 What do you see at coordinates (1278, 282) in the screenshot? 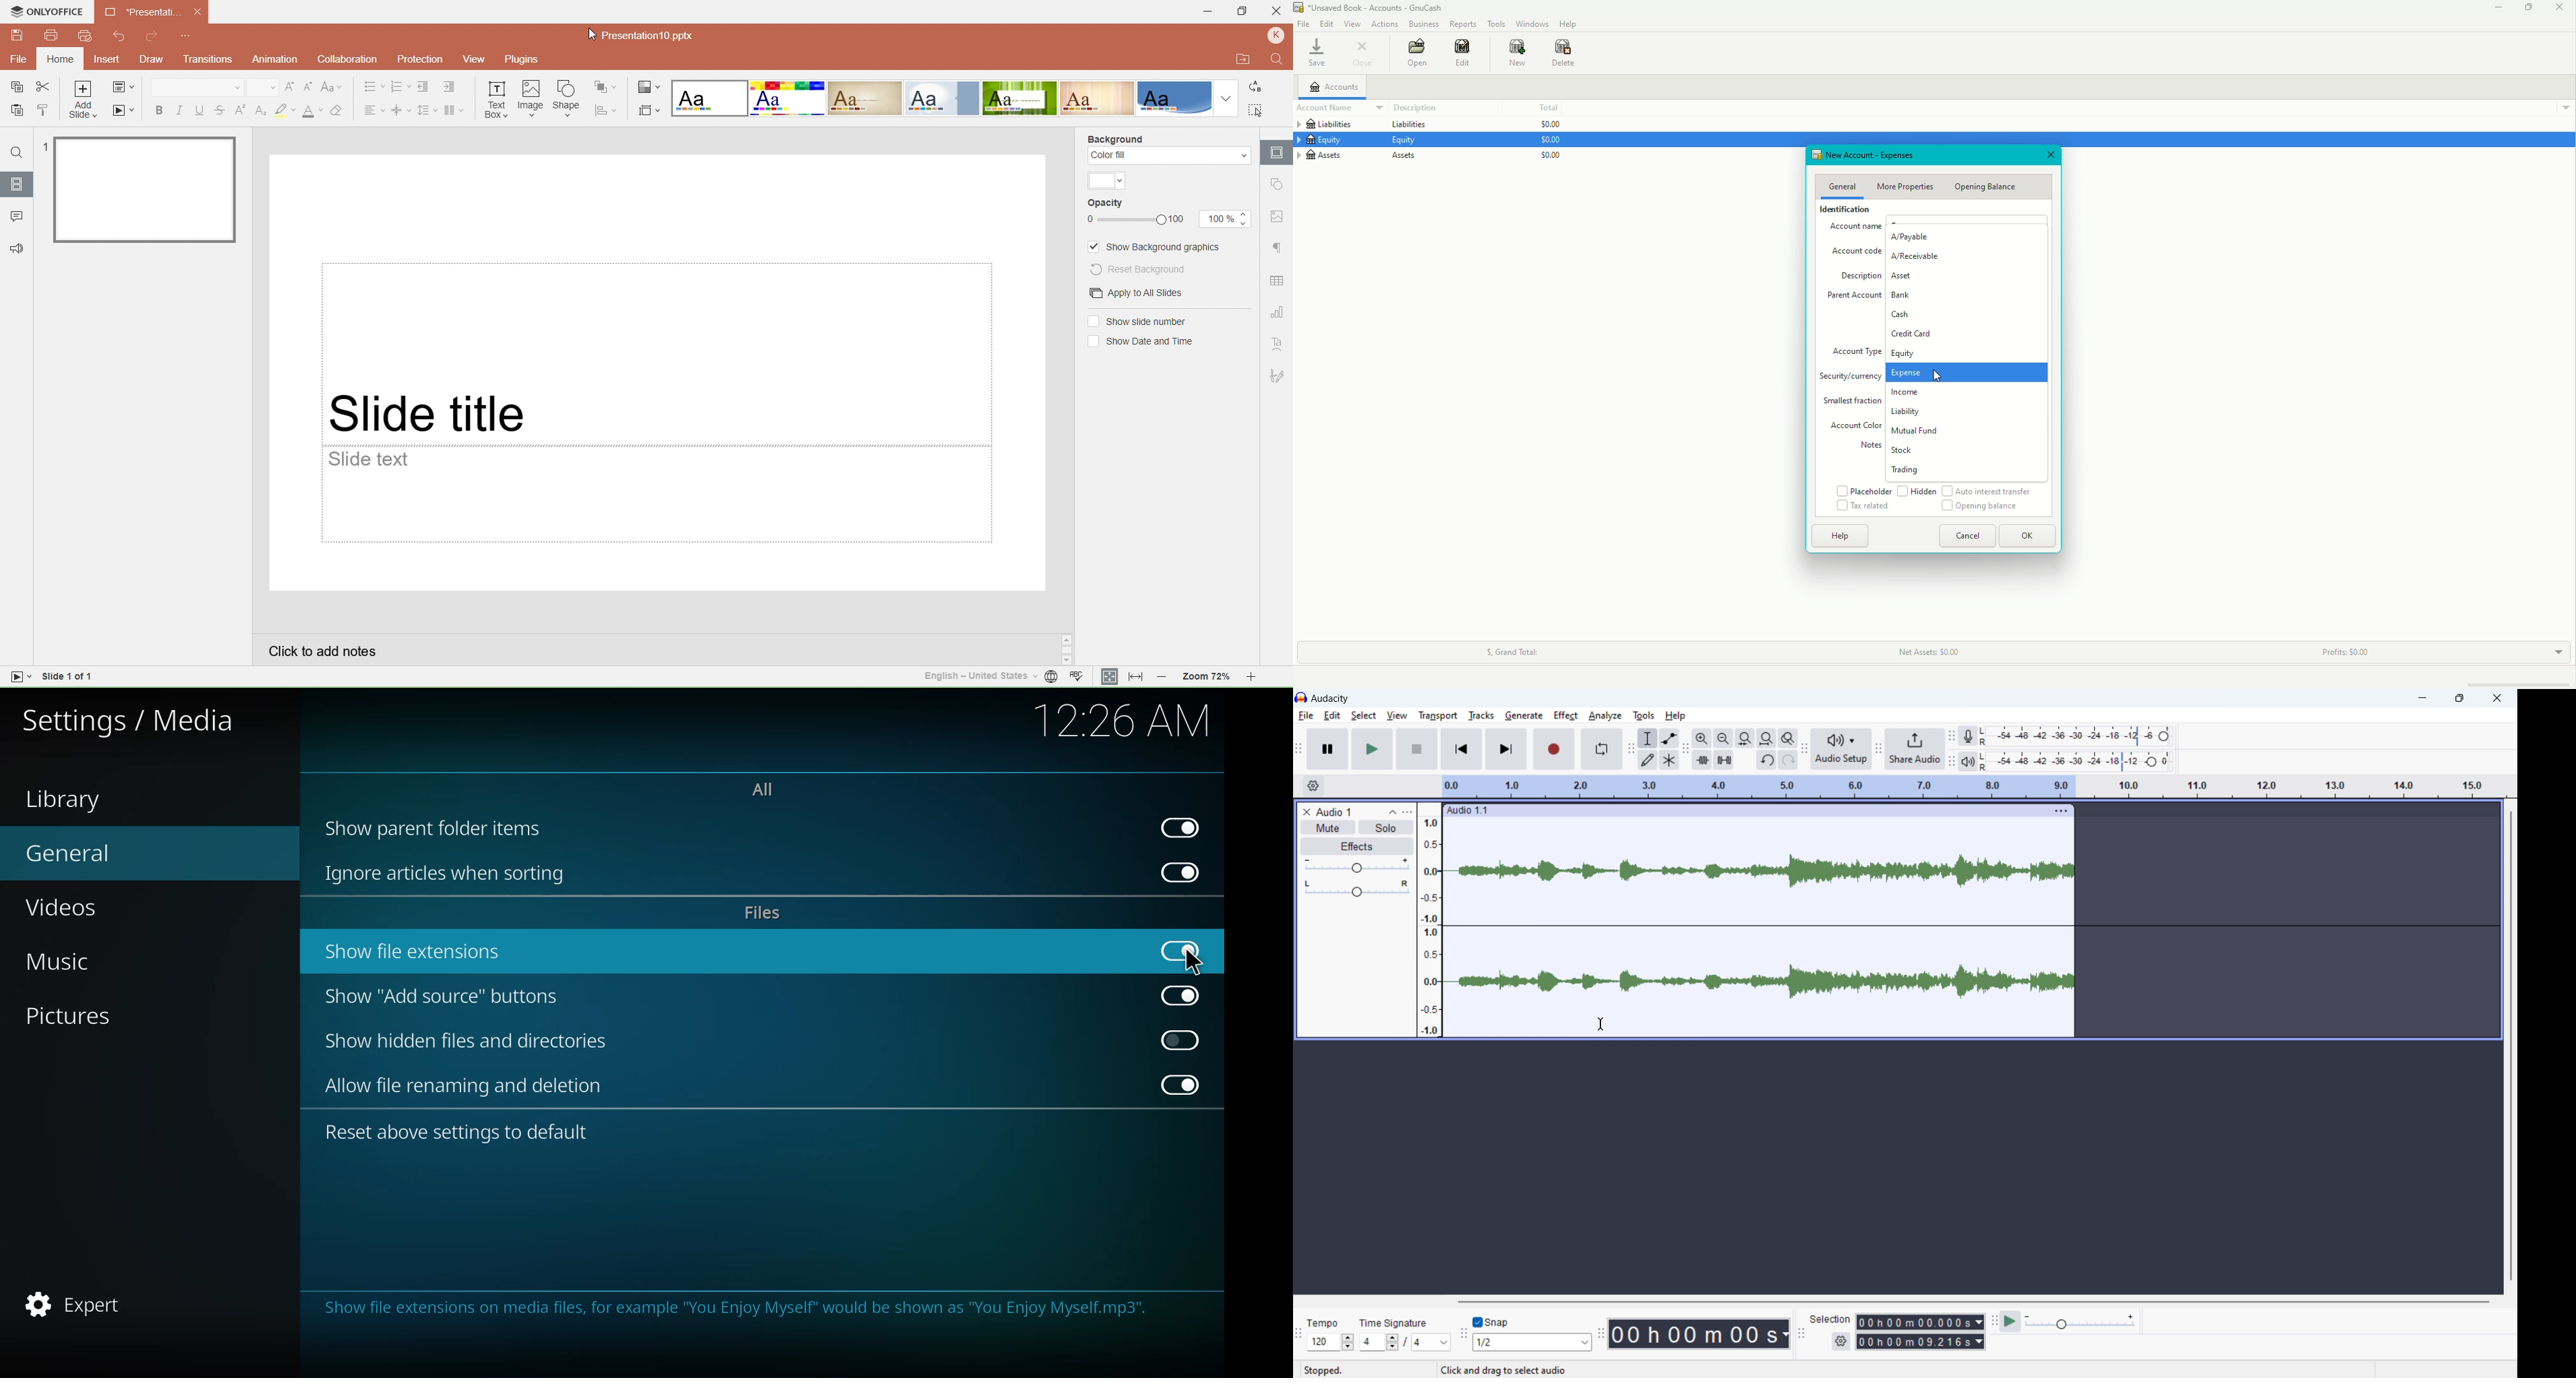
I see `Table setting` at bounding box center [1278, 282].